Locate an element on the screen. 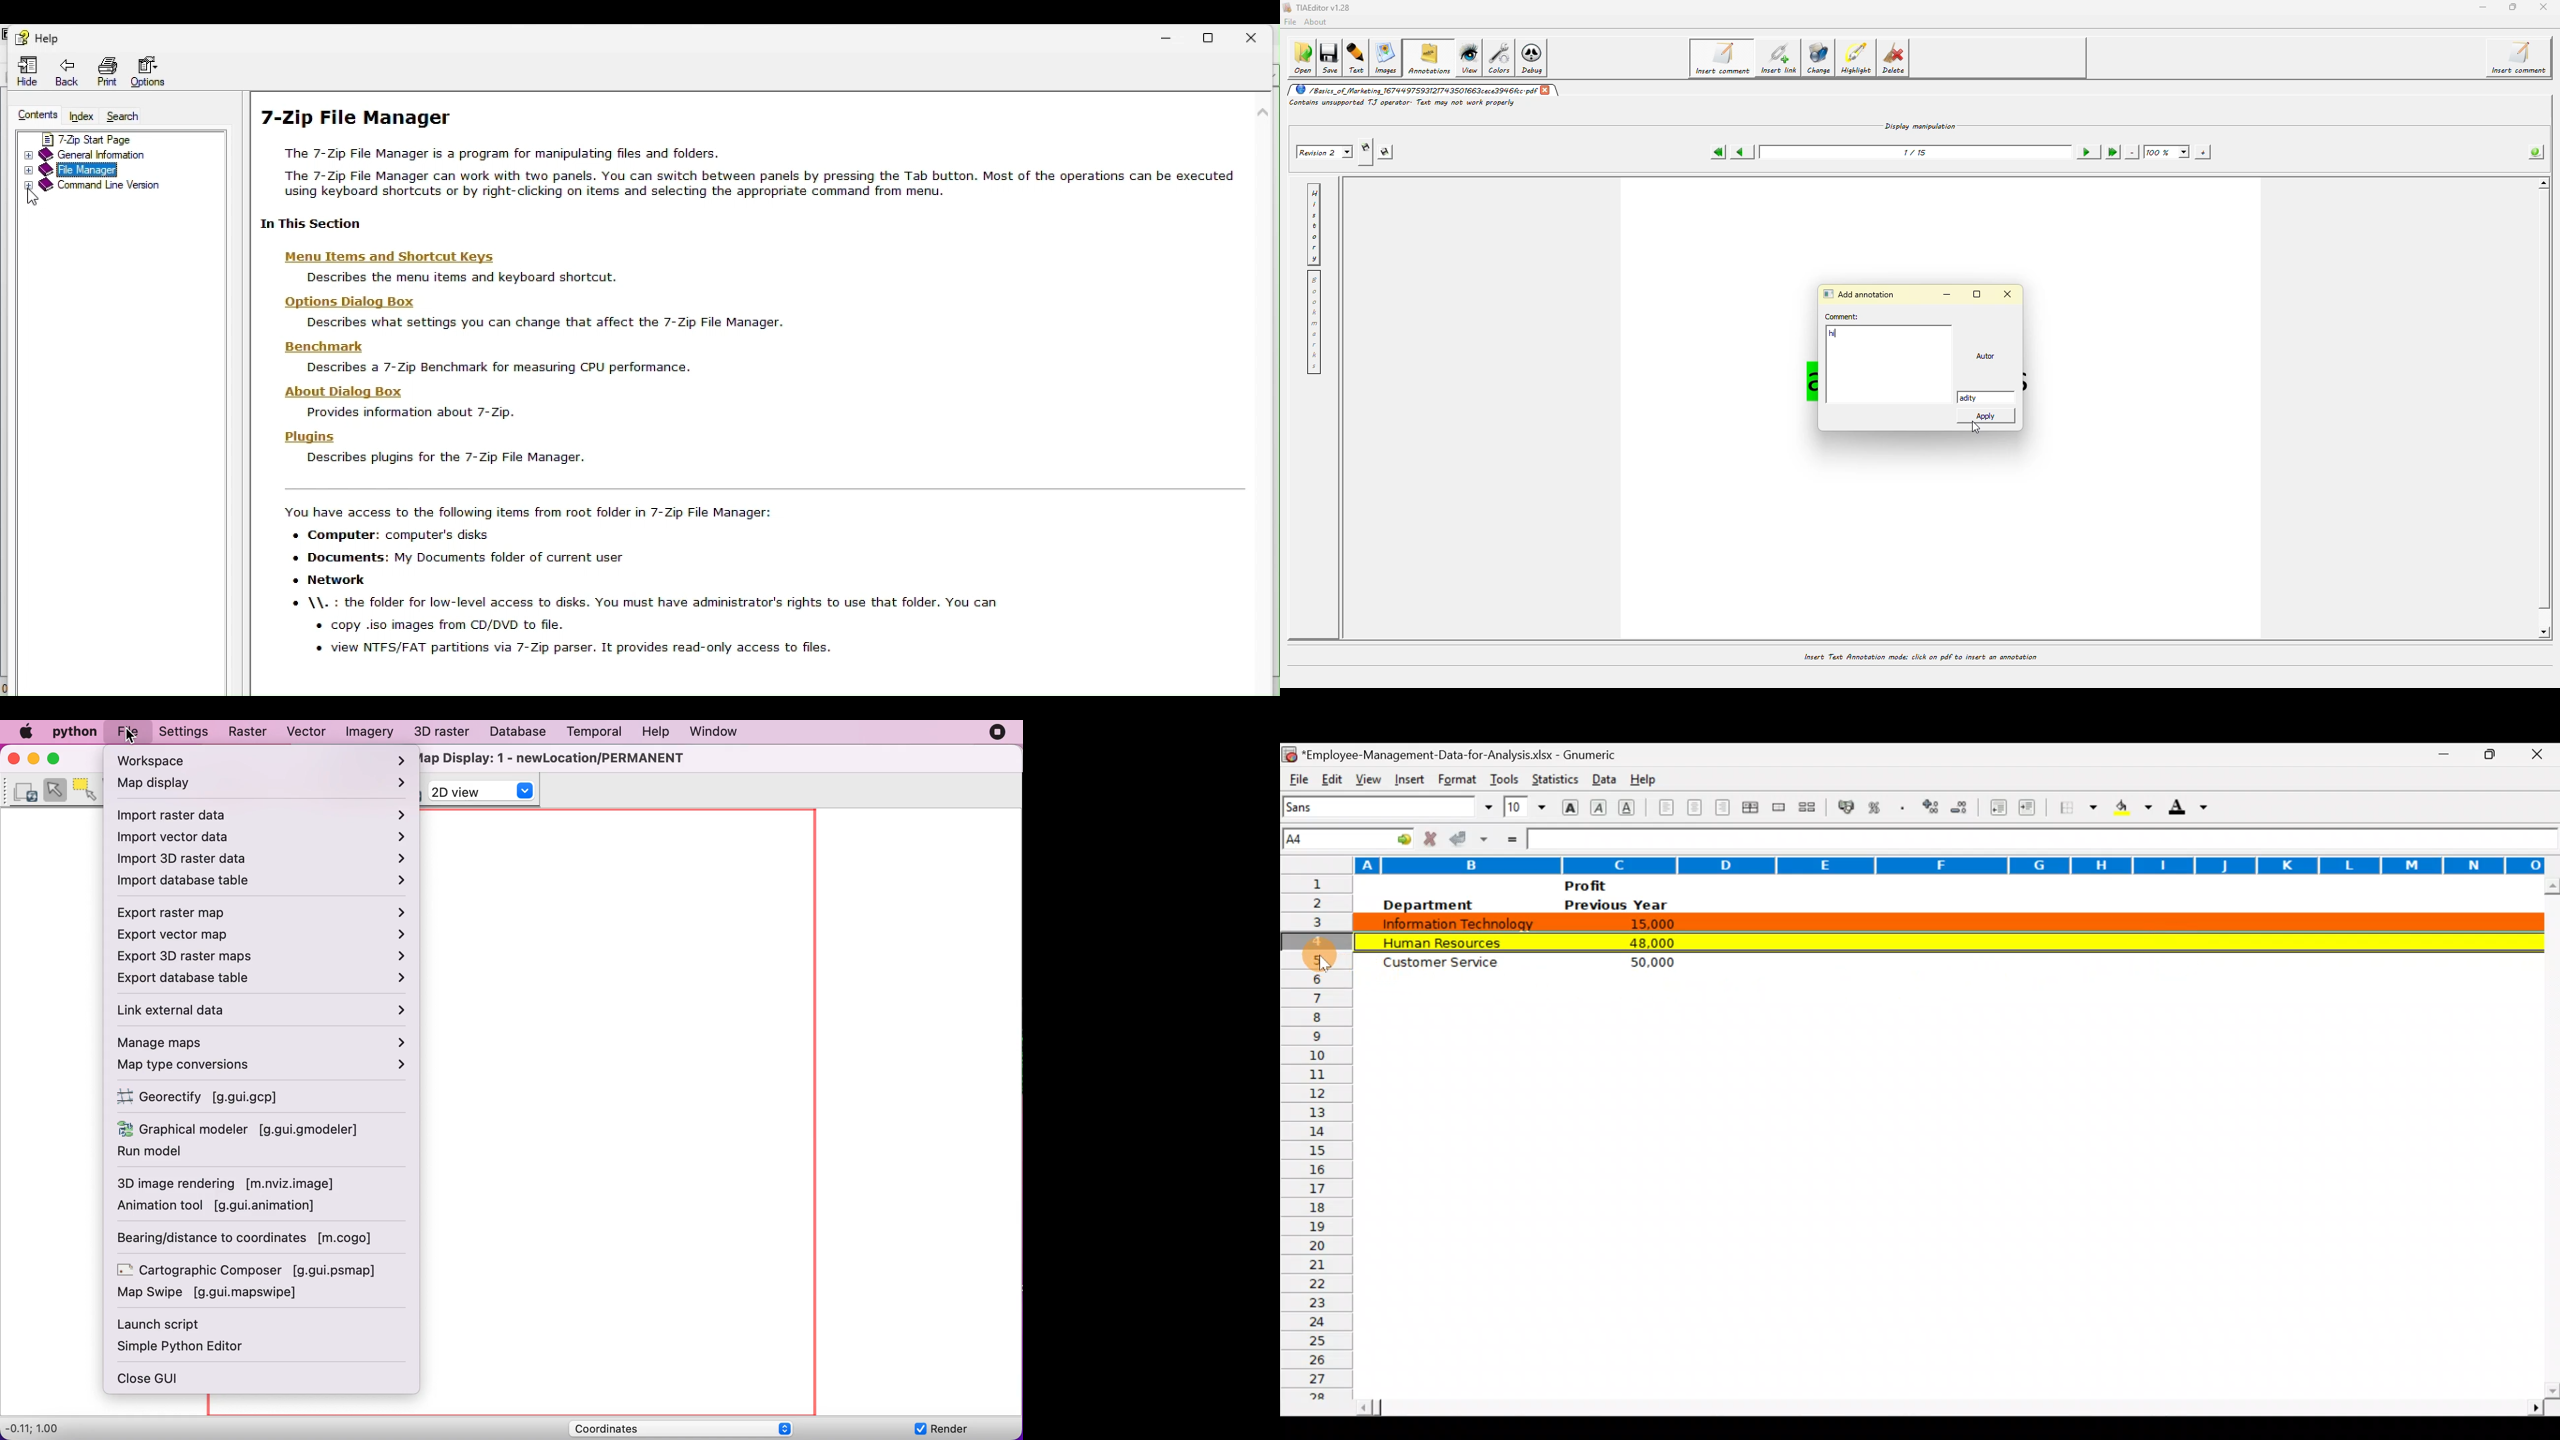  Rows is located at coordinates (1317, 1141).